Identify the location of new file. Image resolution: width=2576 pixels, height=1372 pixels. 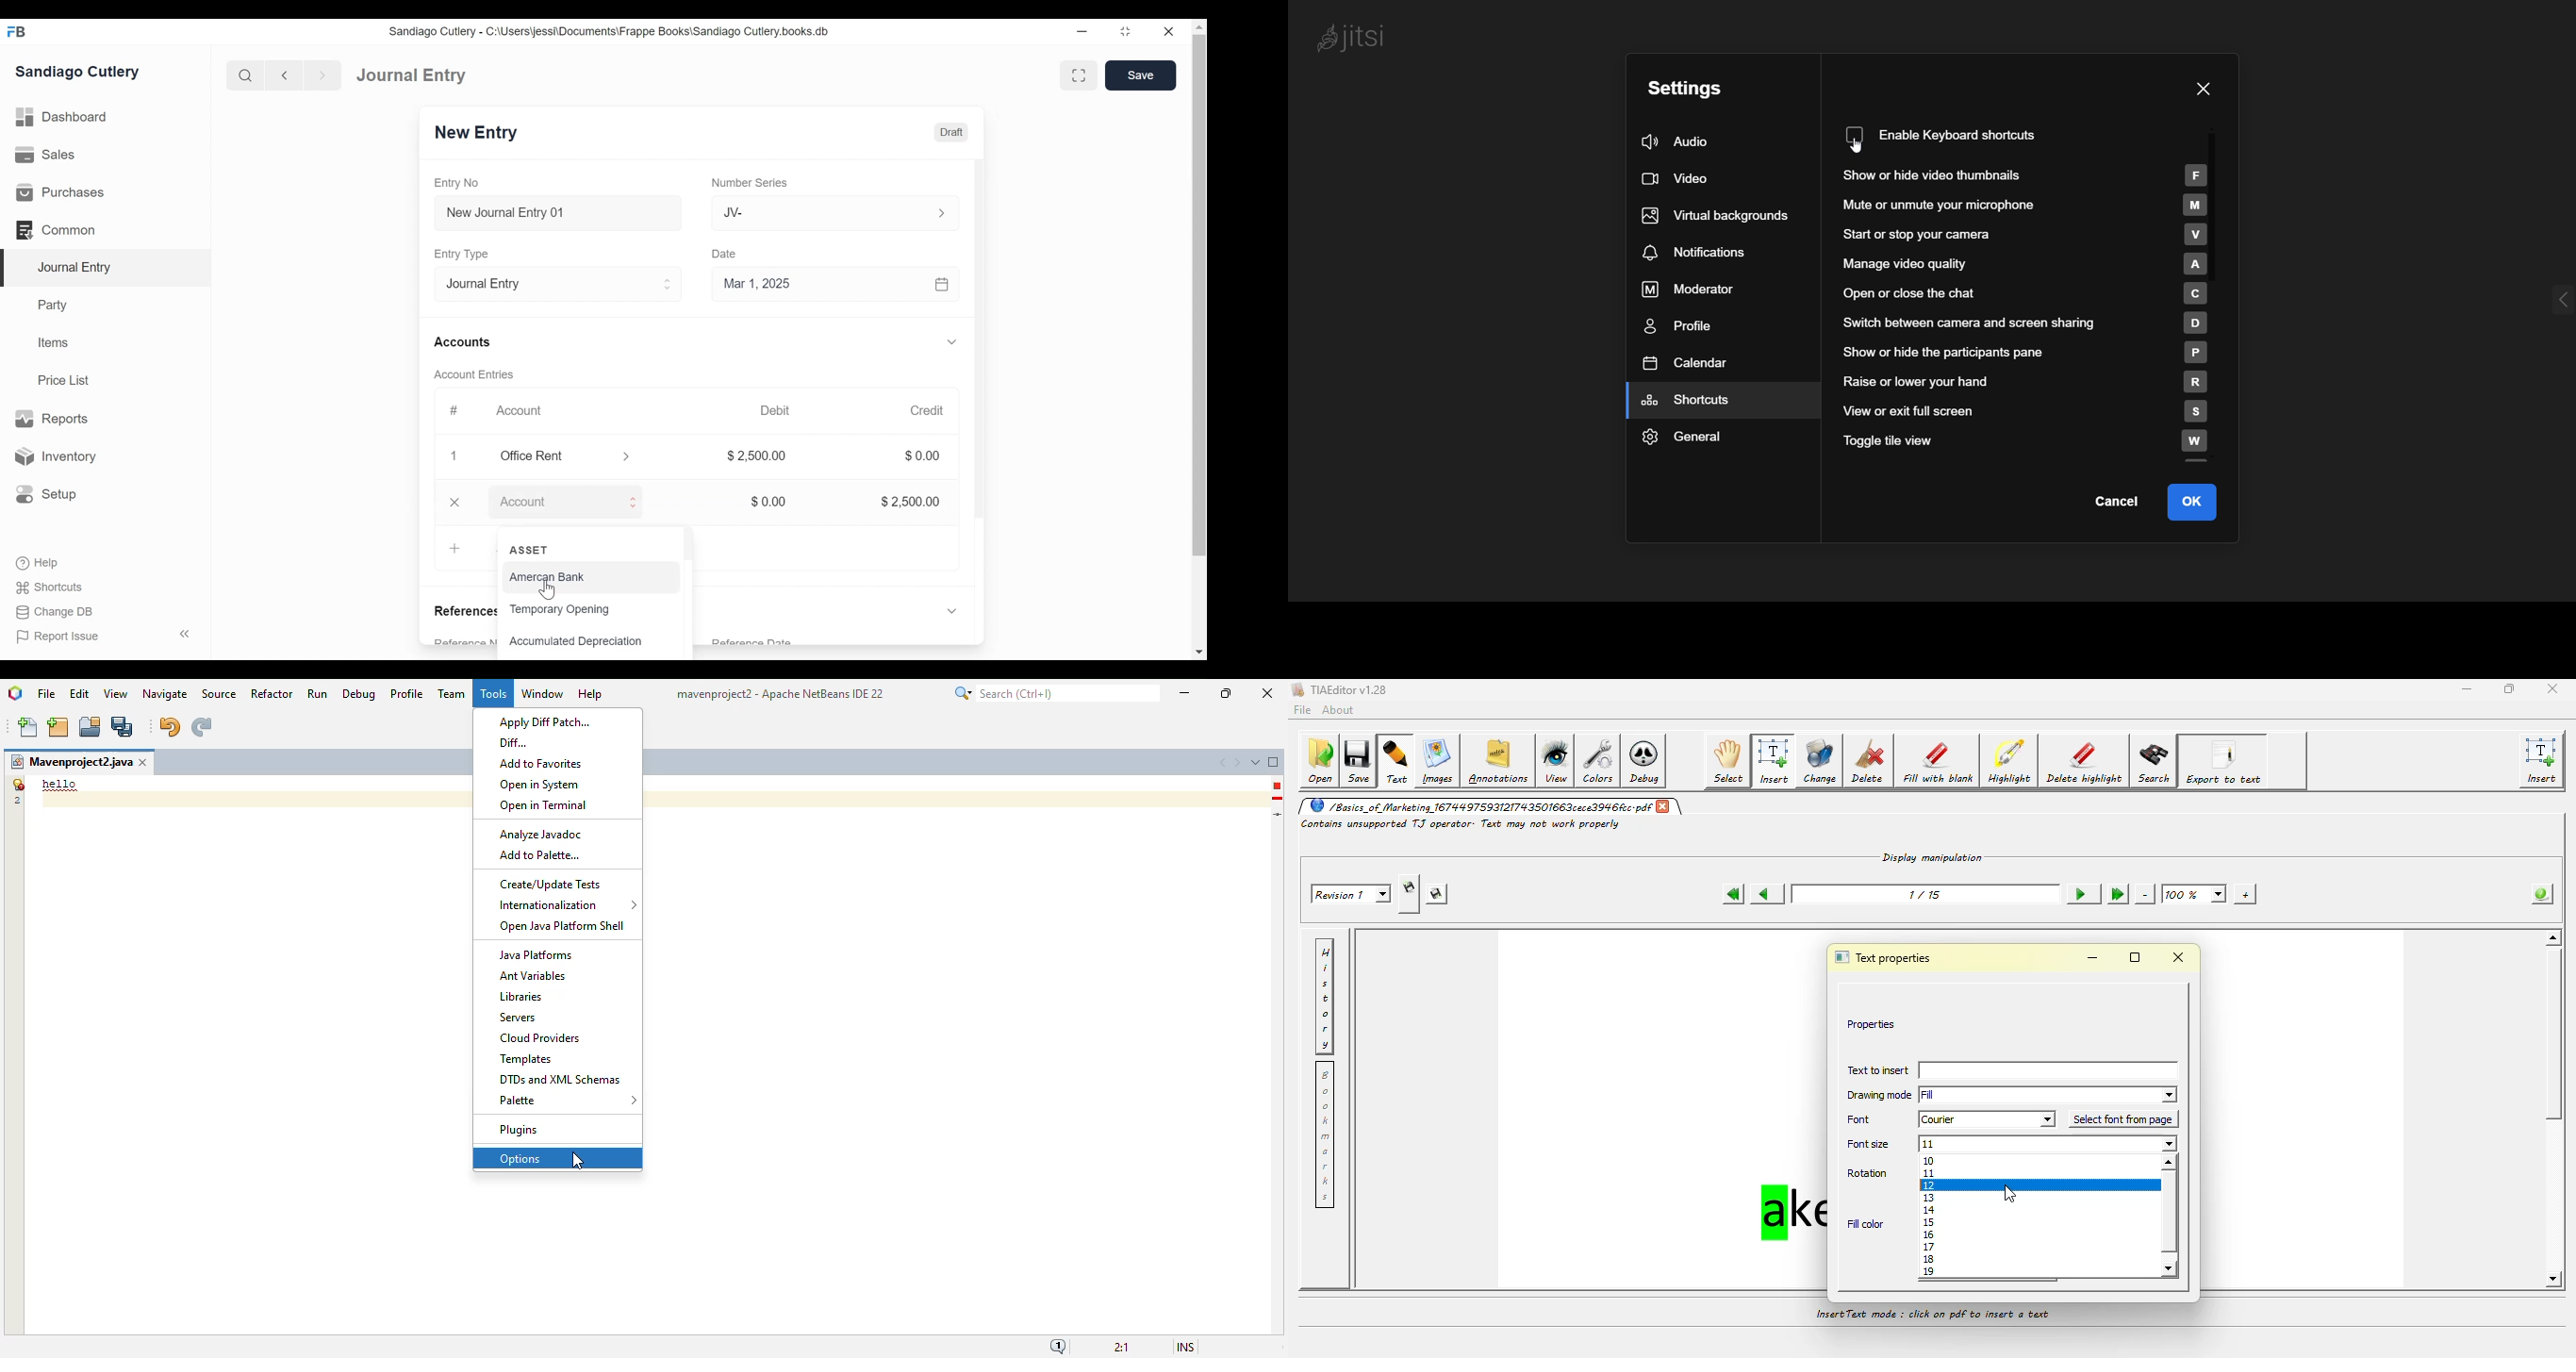
(29, 727).